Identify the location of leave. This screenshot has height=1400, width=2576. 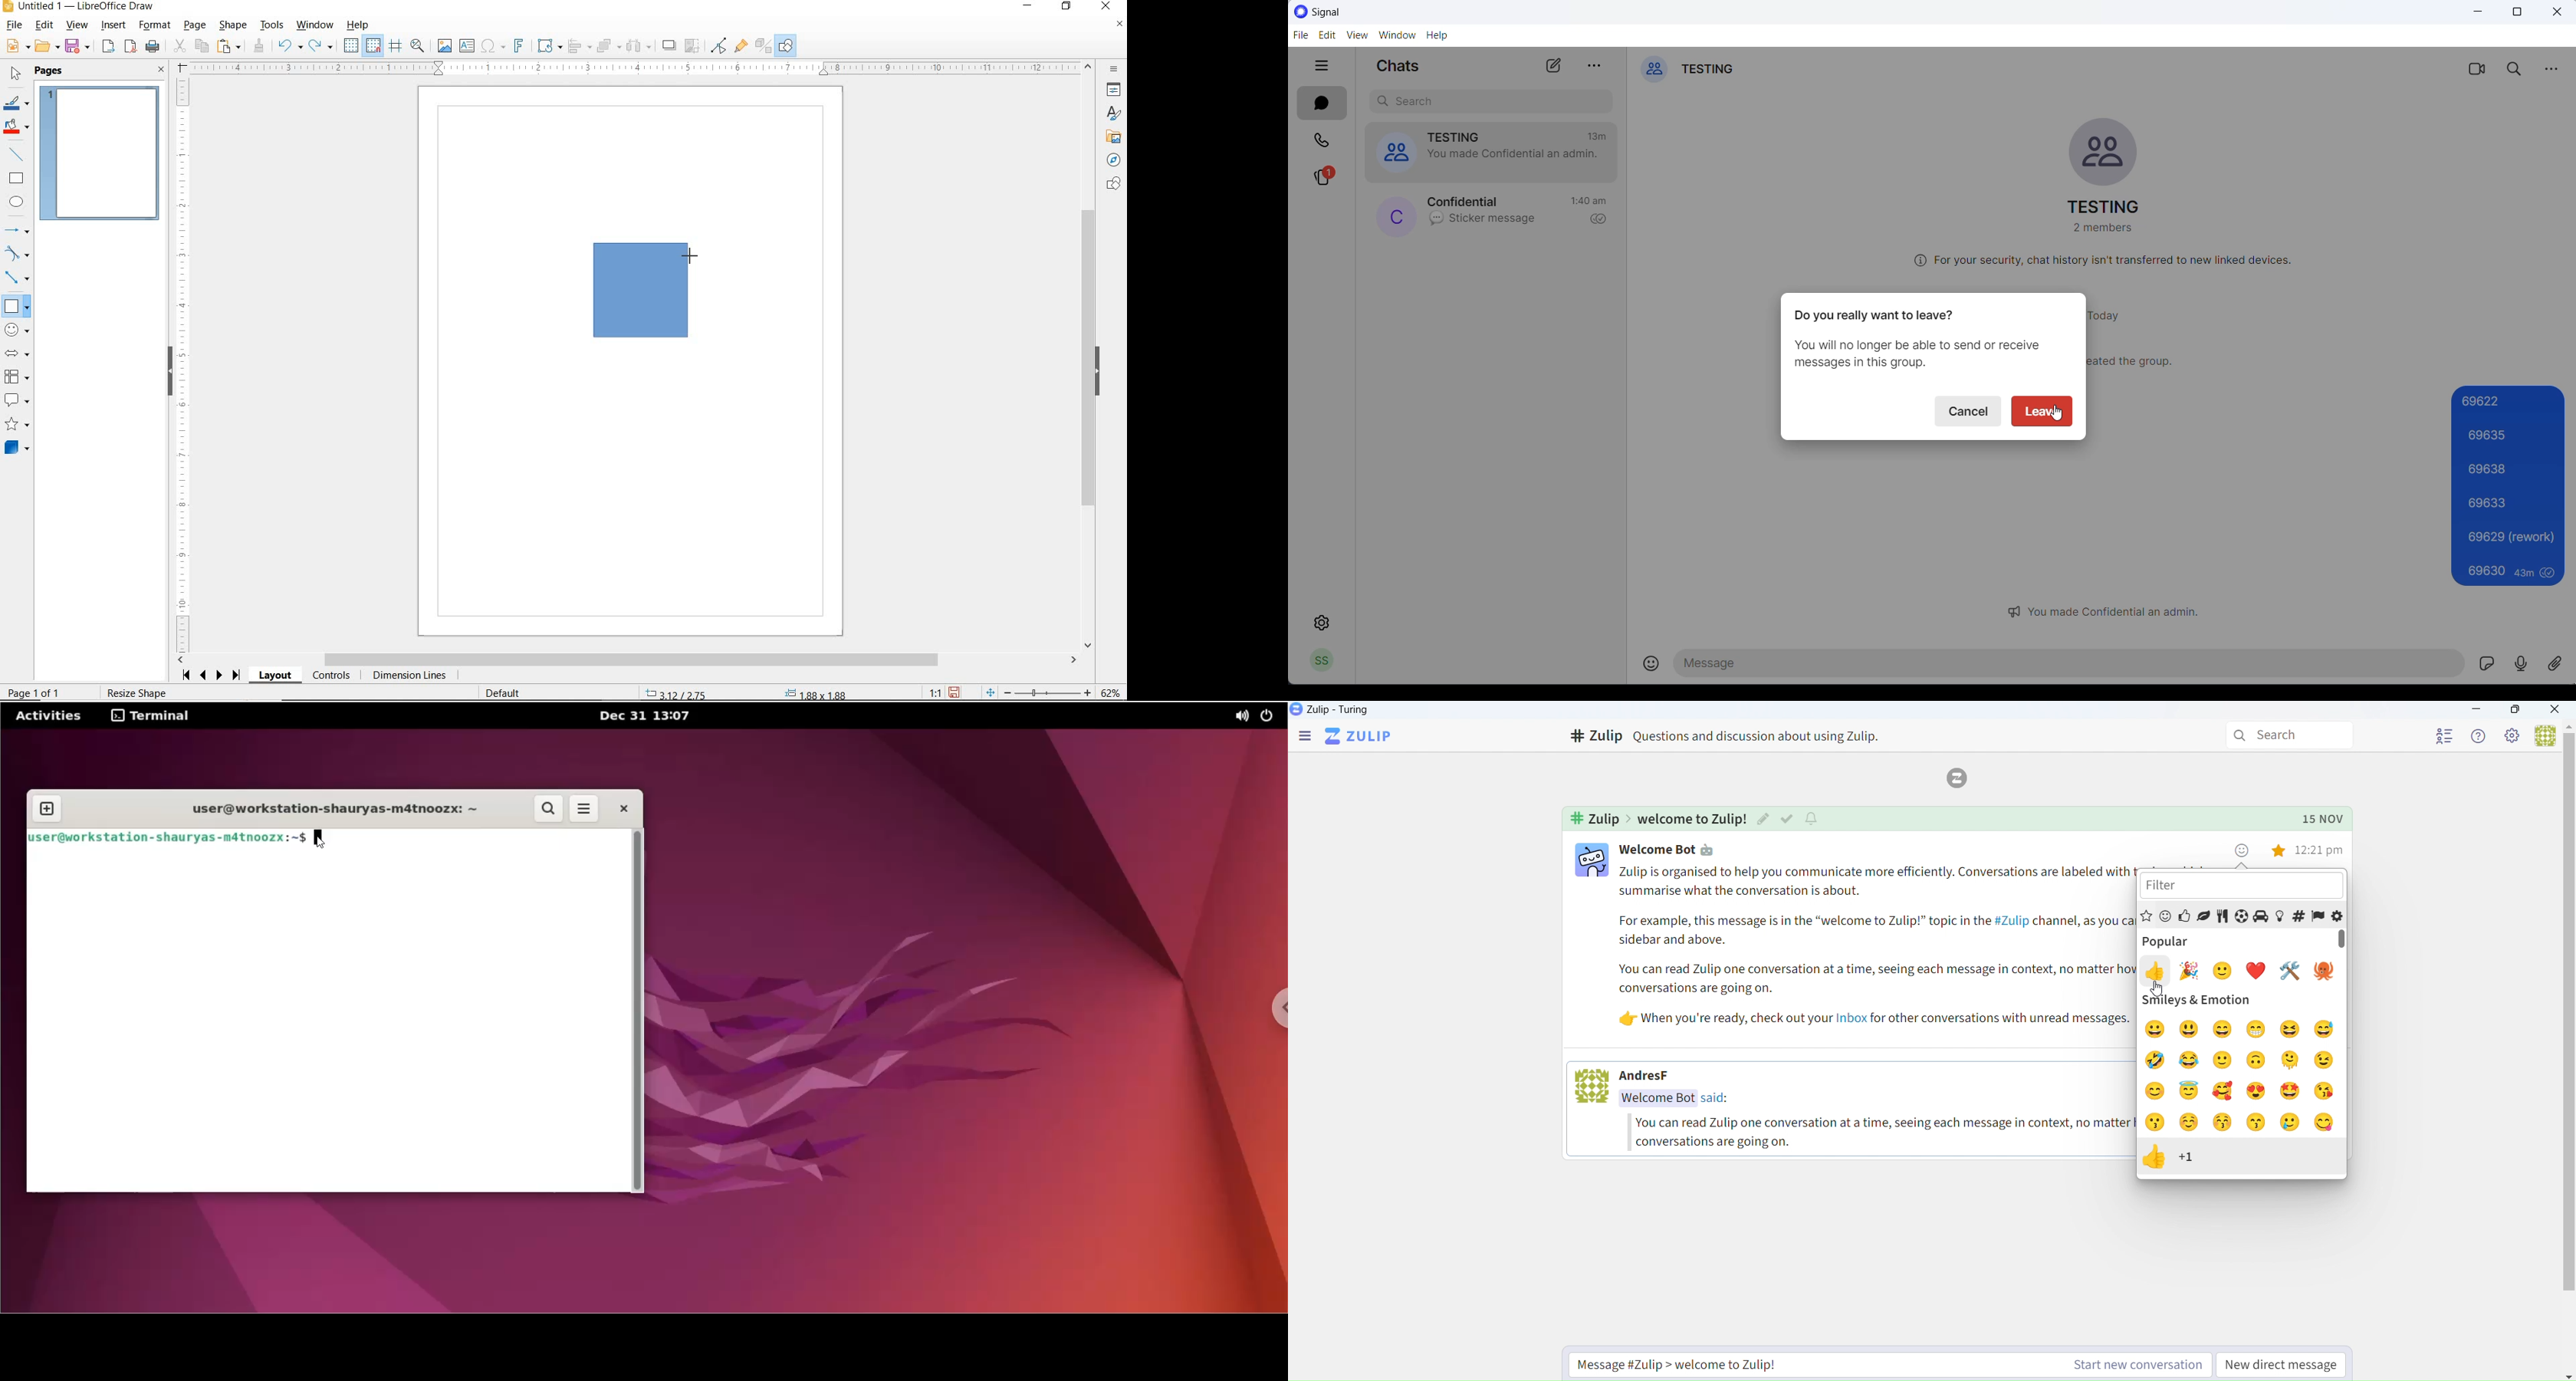
(2041, 412).